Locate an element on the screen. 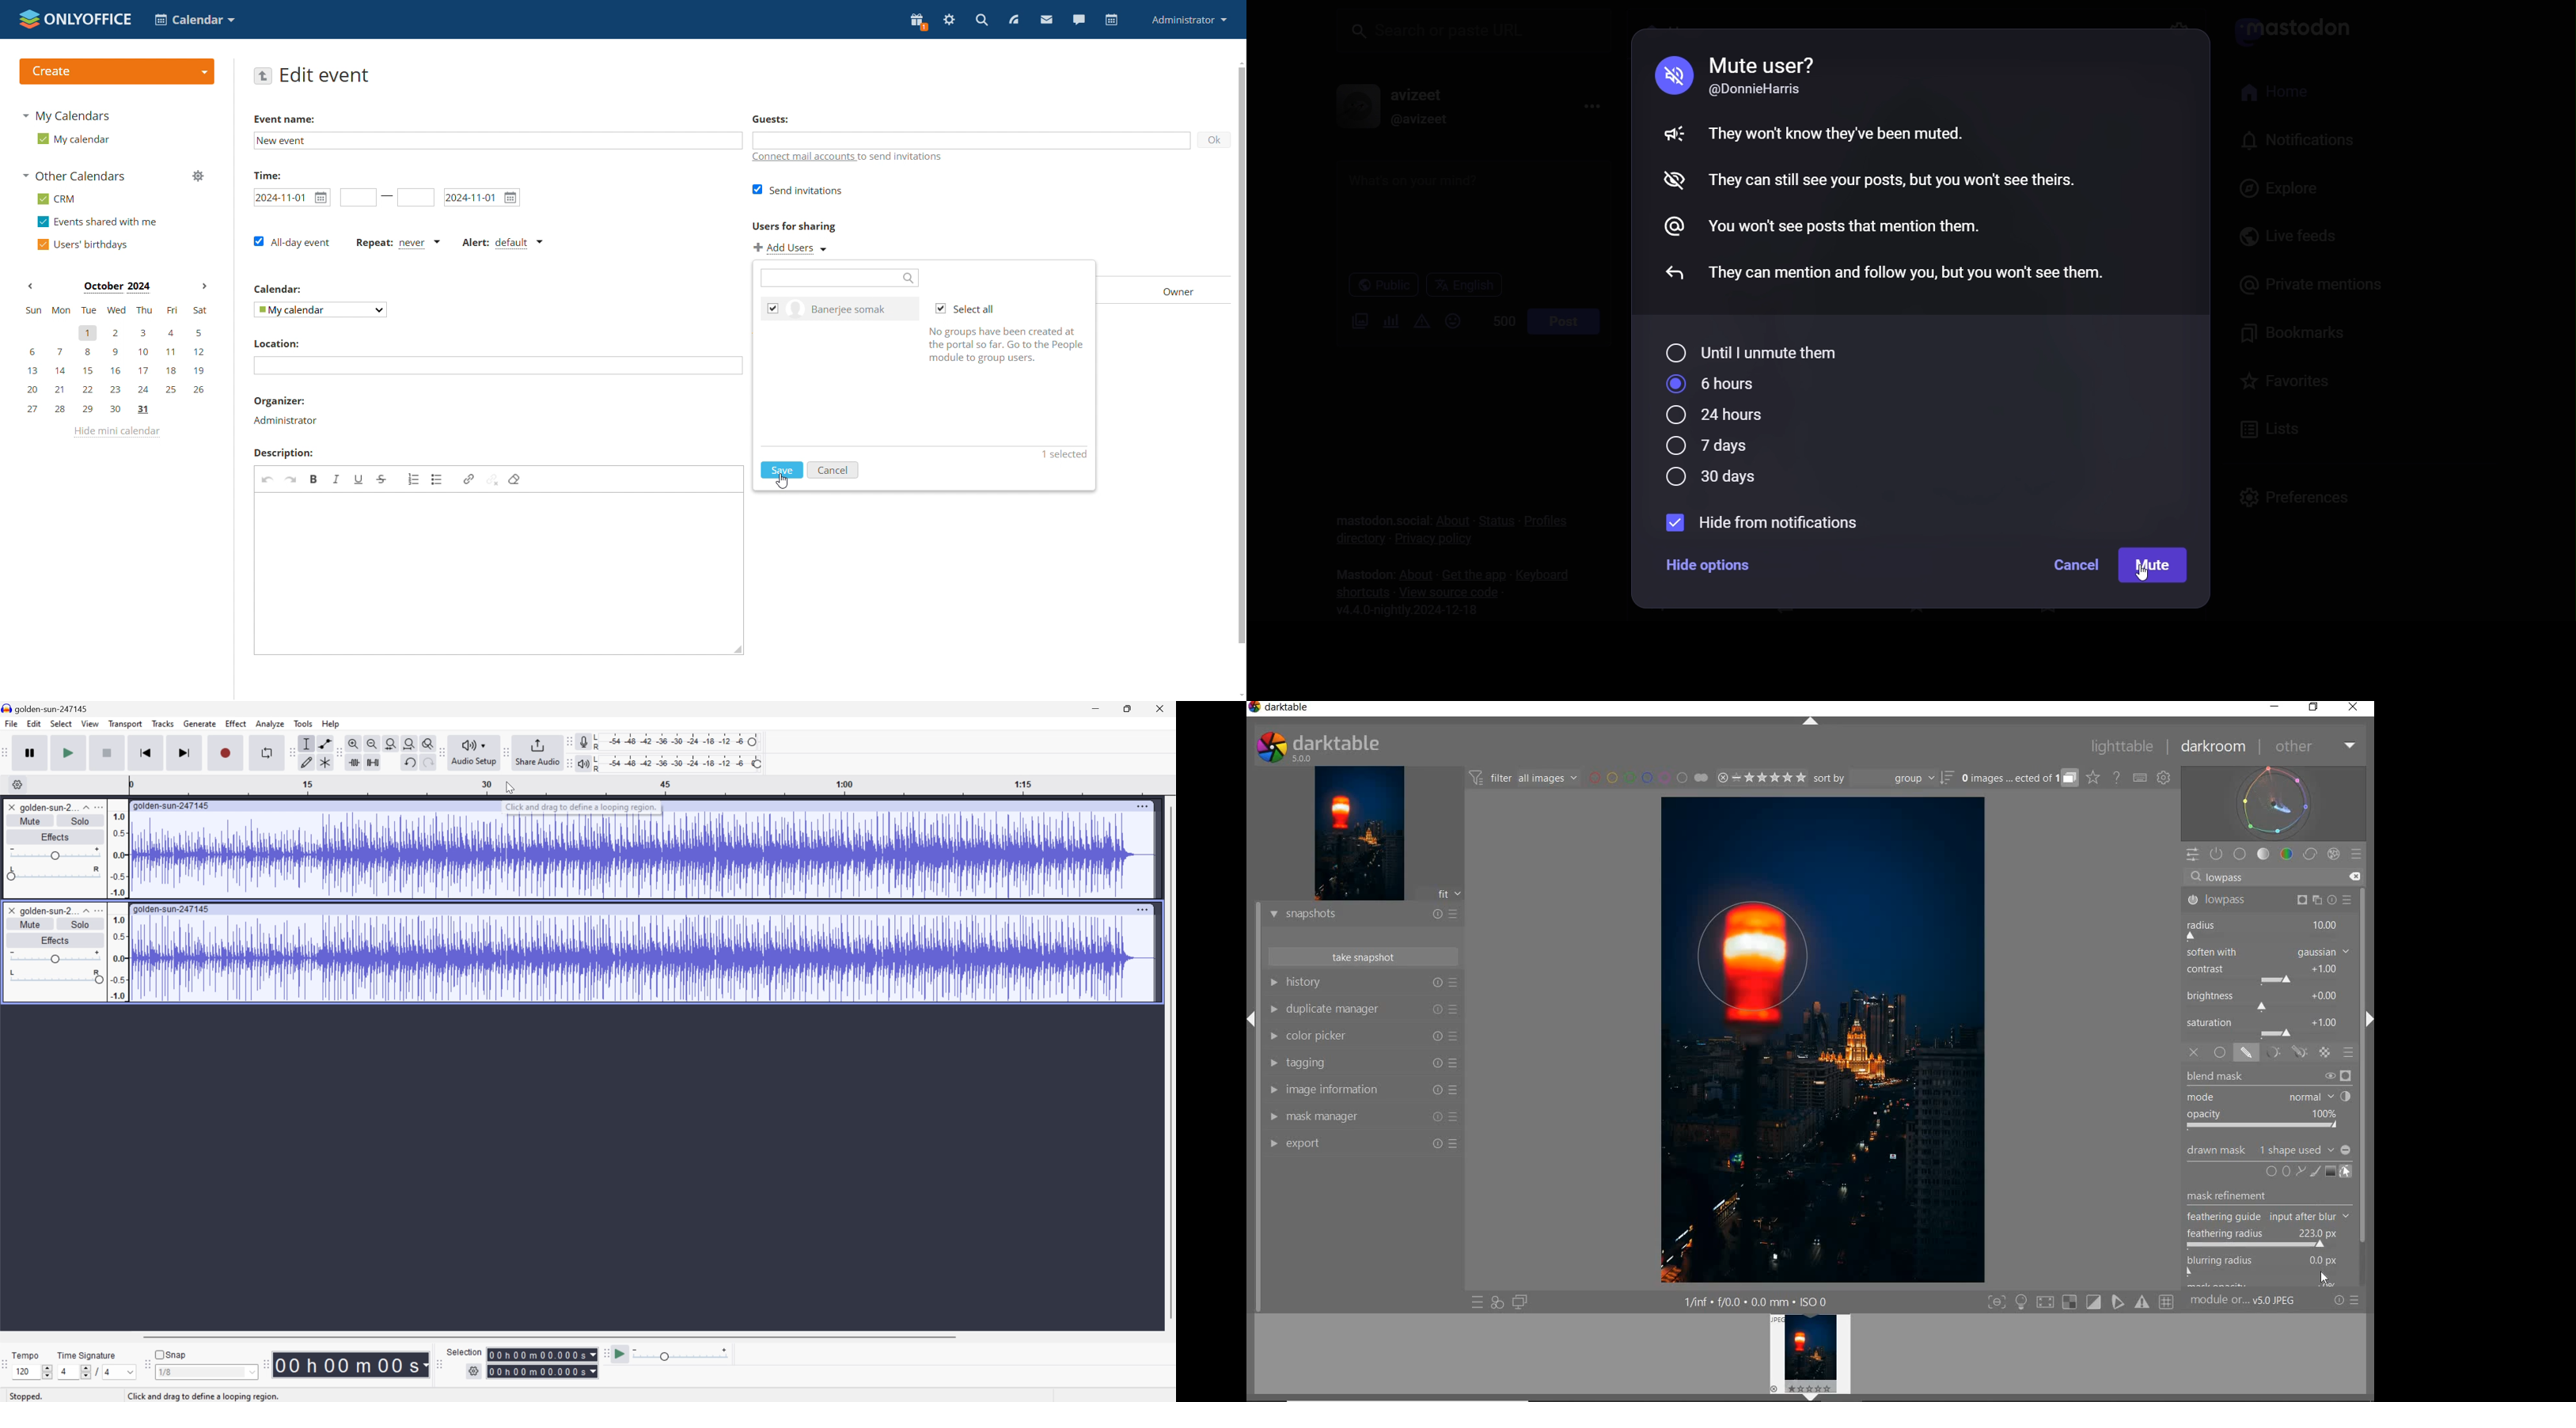 The width and height of the screenshot is (2576, 1428). Searchbar is located at coordinates (2263, 876).